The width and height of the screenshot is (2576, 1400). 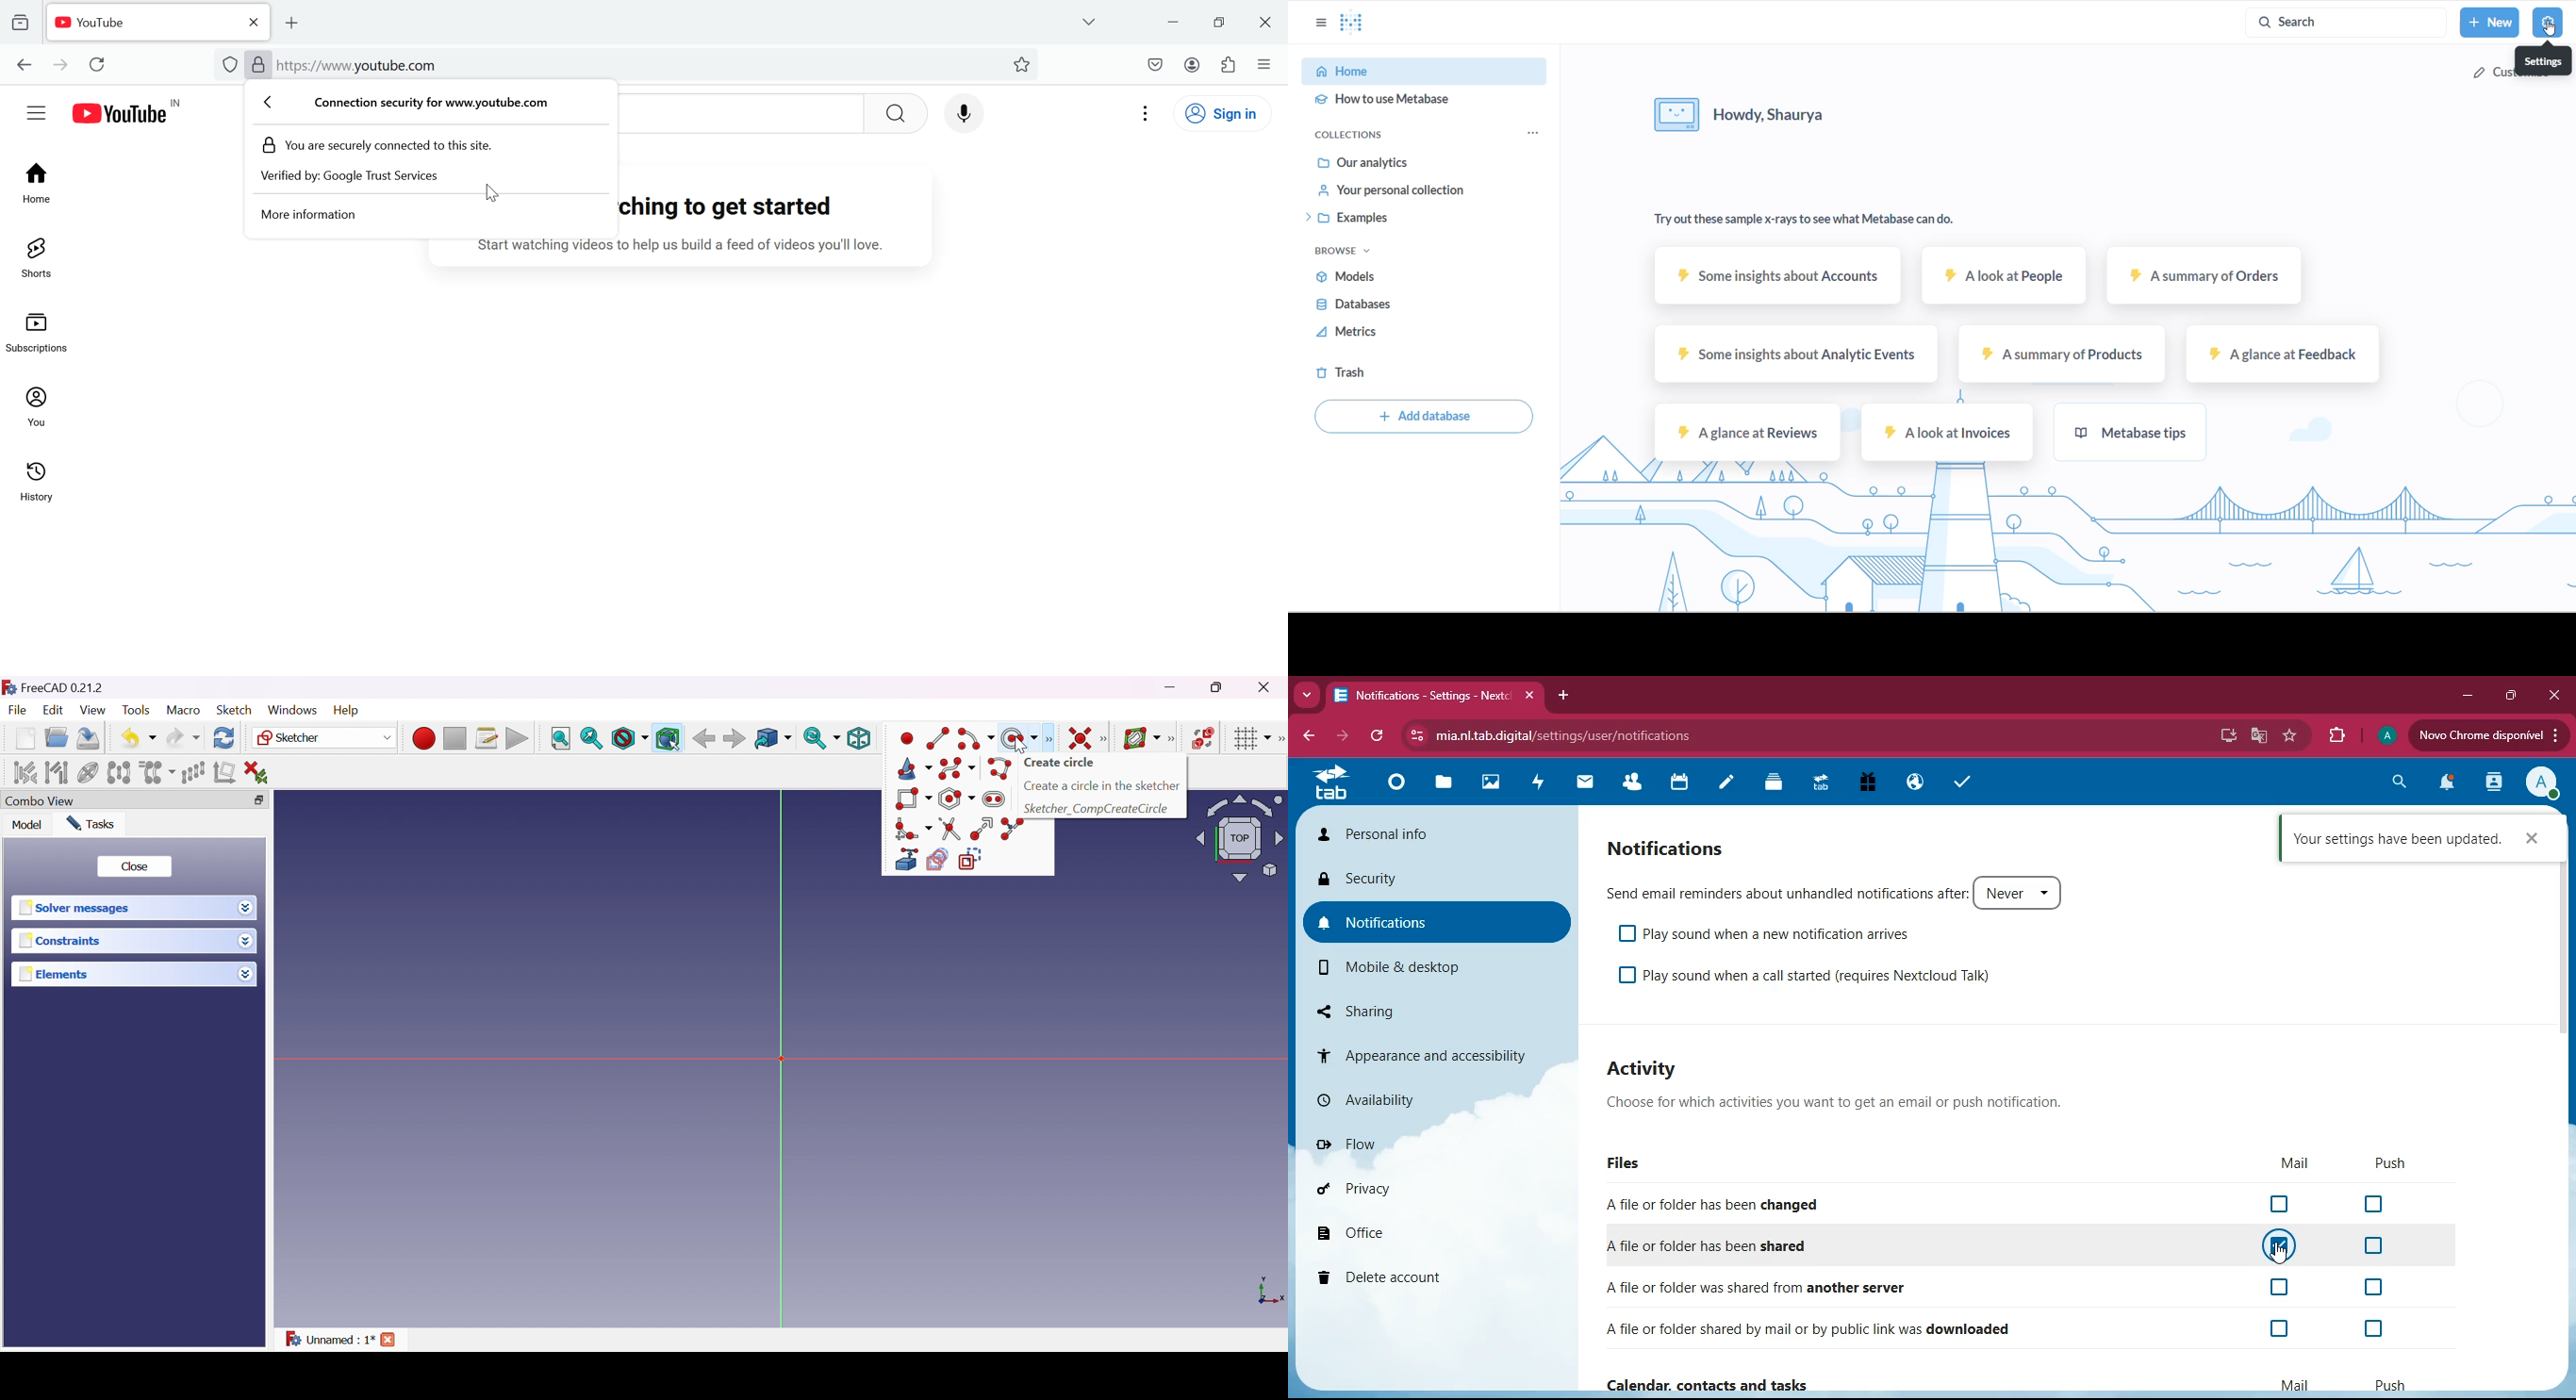 I want to click on public, so click(x=1910, y=783).